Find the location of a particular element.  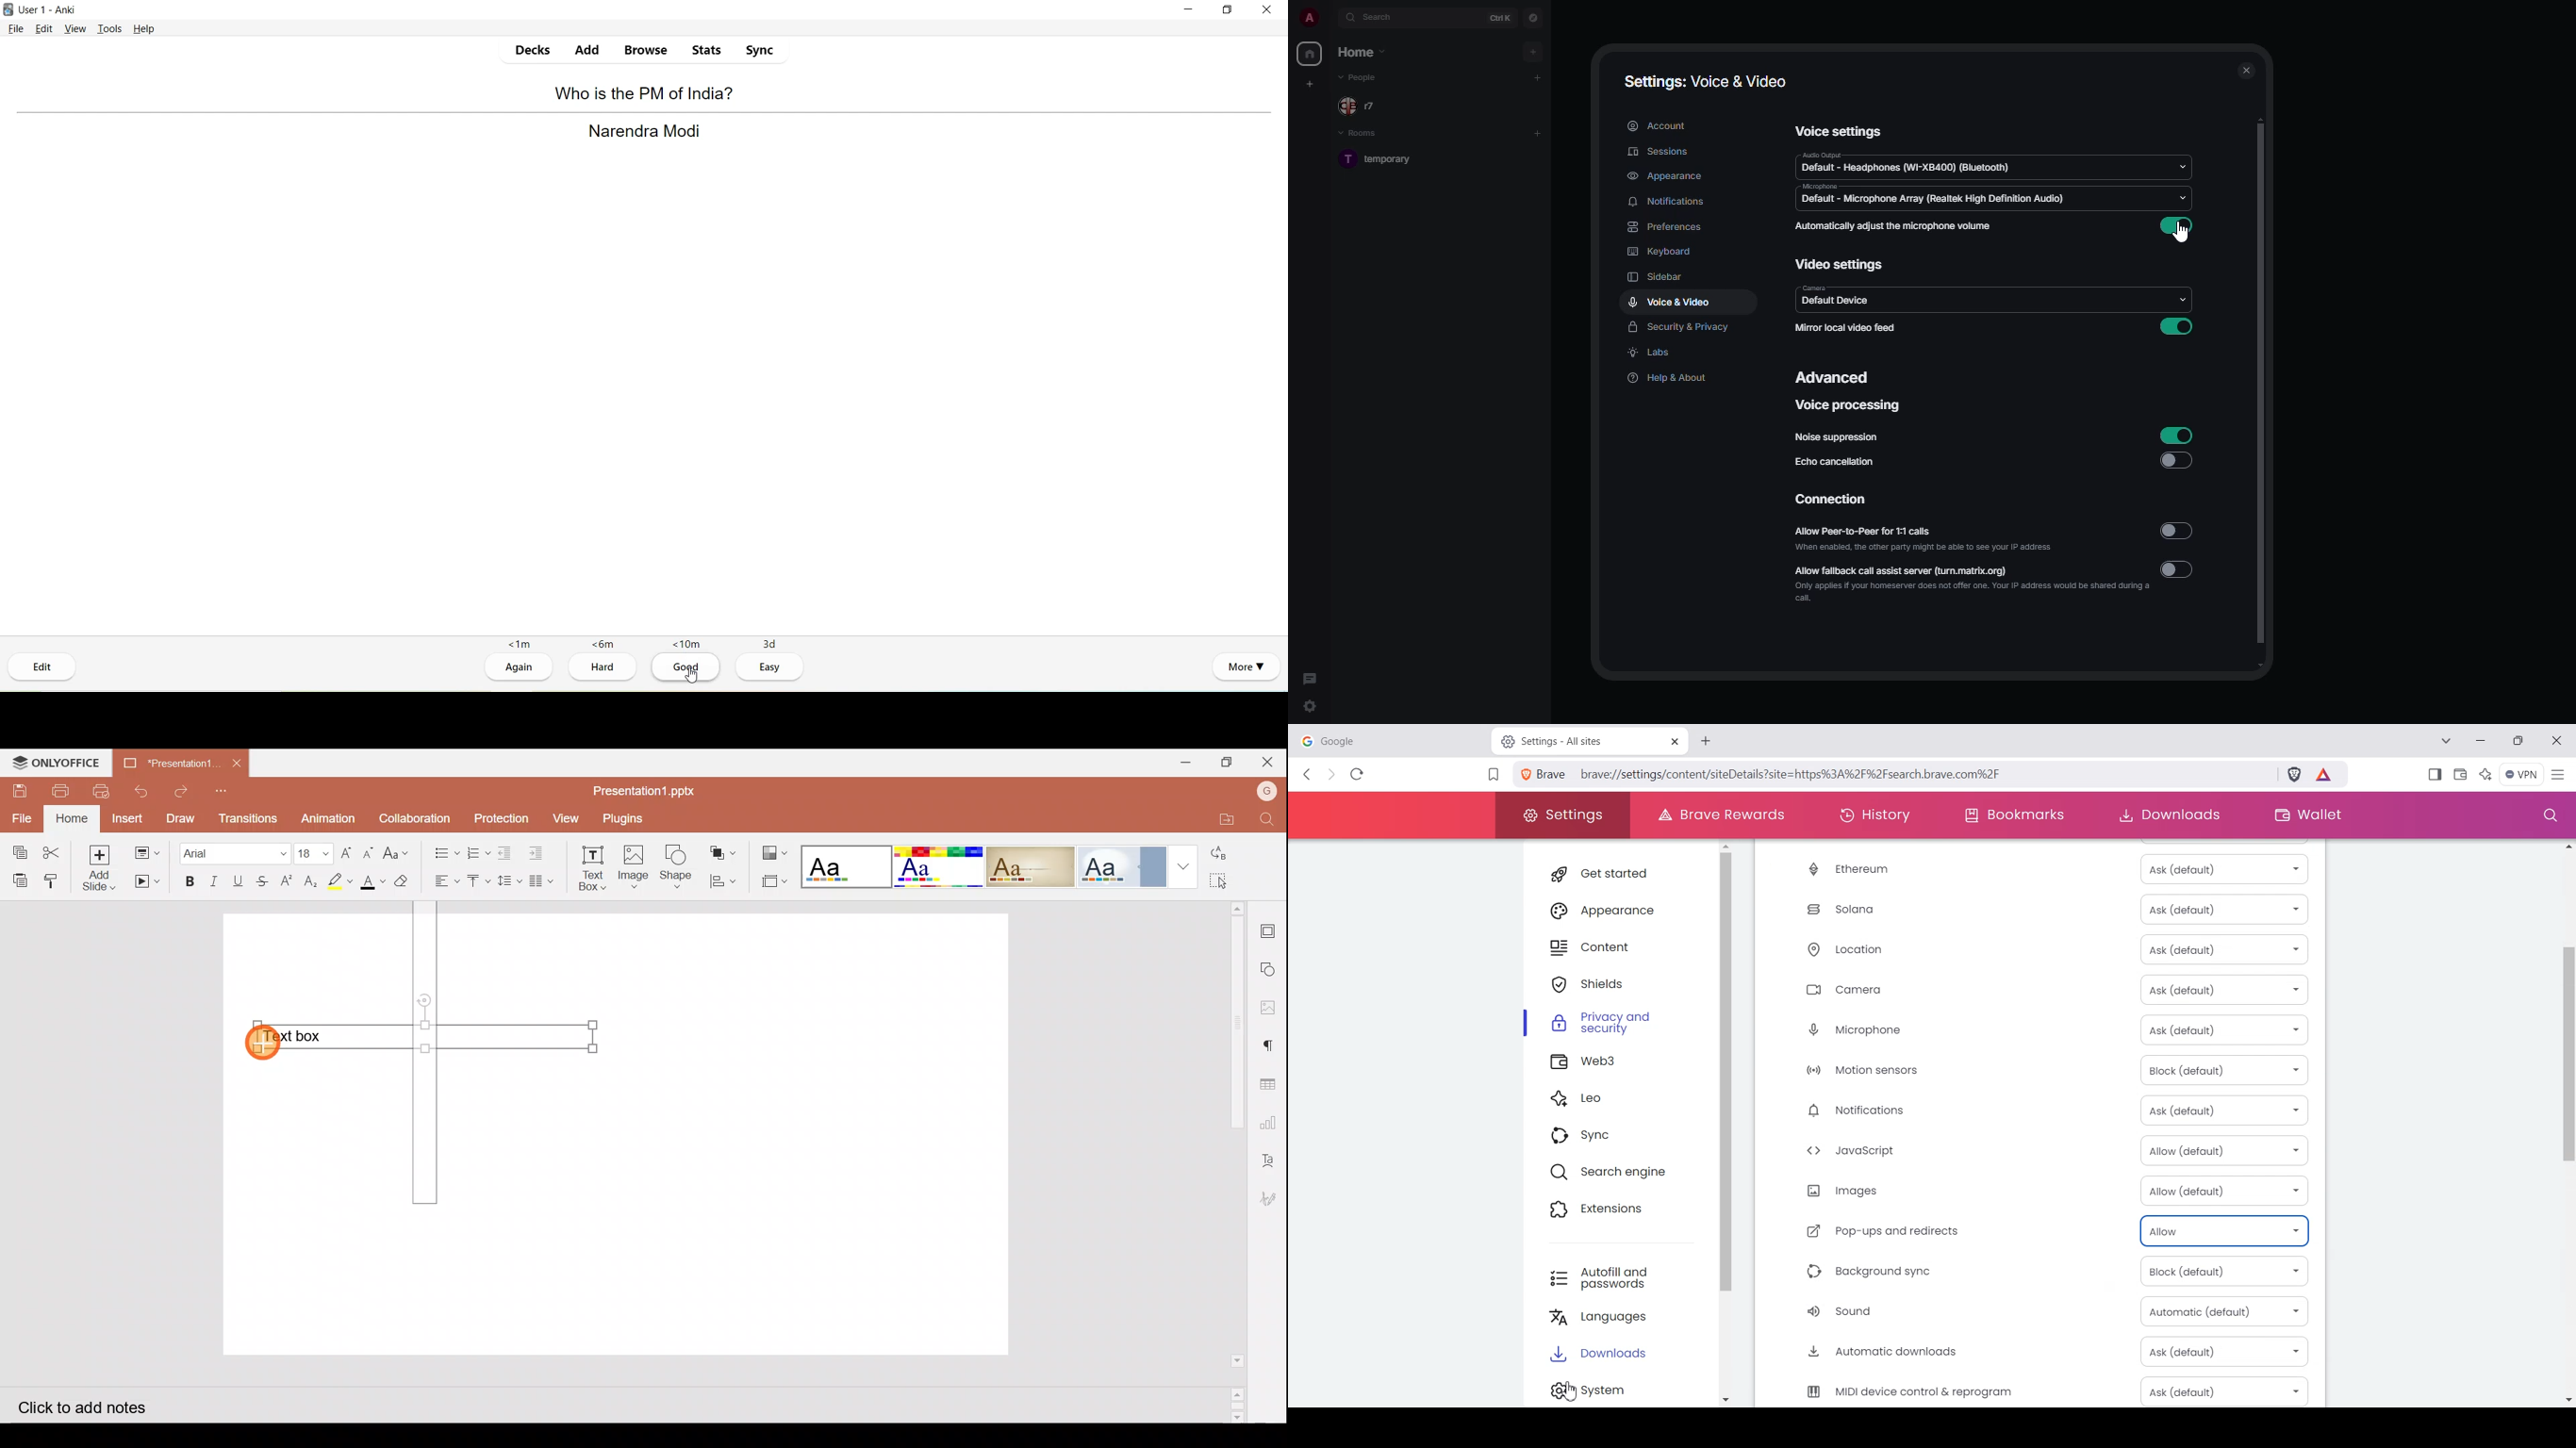

enabled is located at coordinates (2178, 225).